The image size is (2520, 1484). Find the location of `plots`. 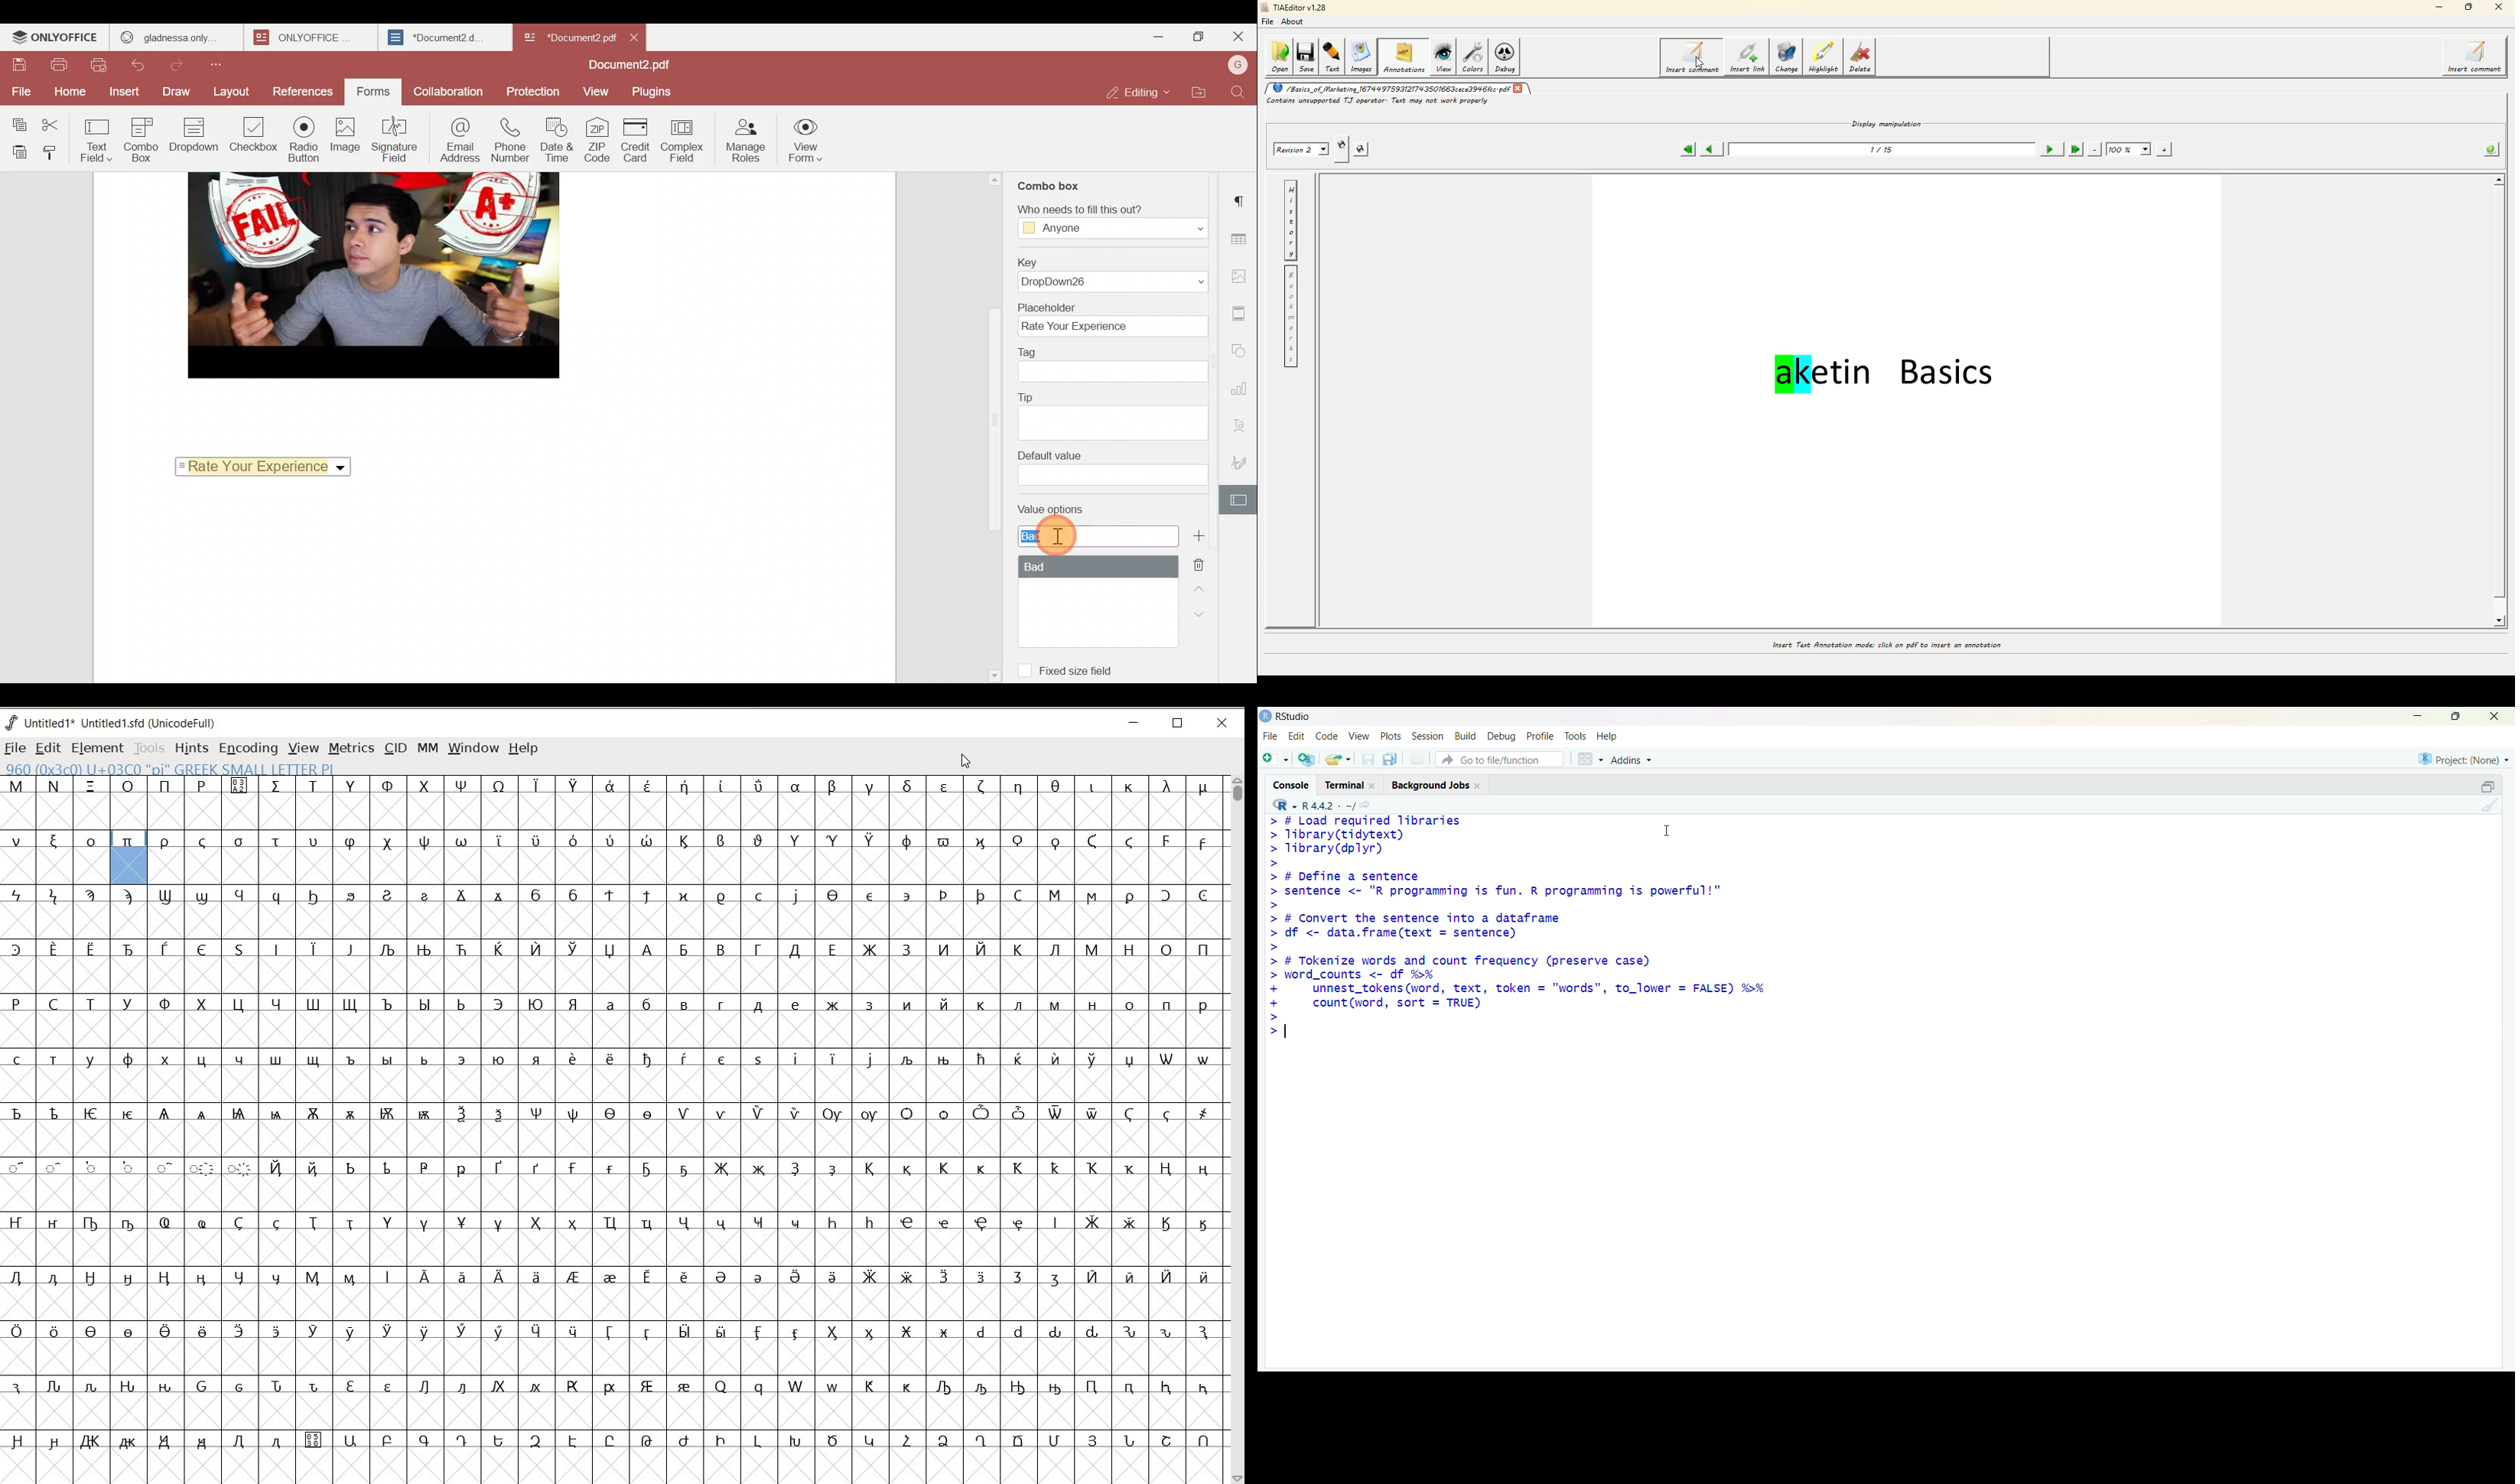

plots is located at coordinates (1392, 736).